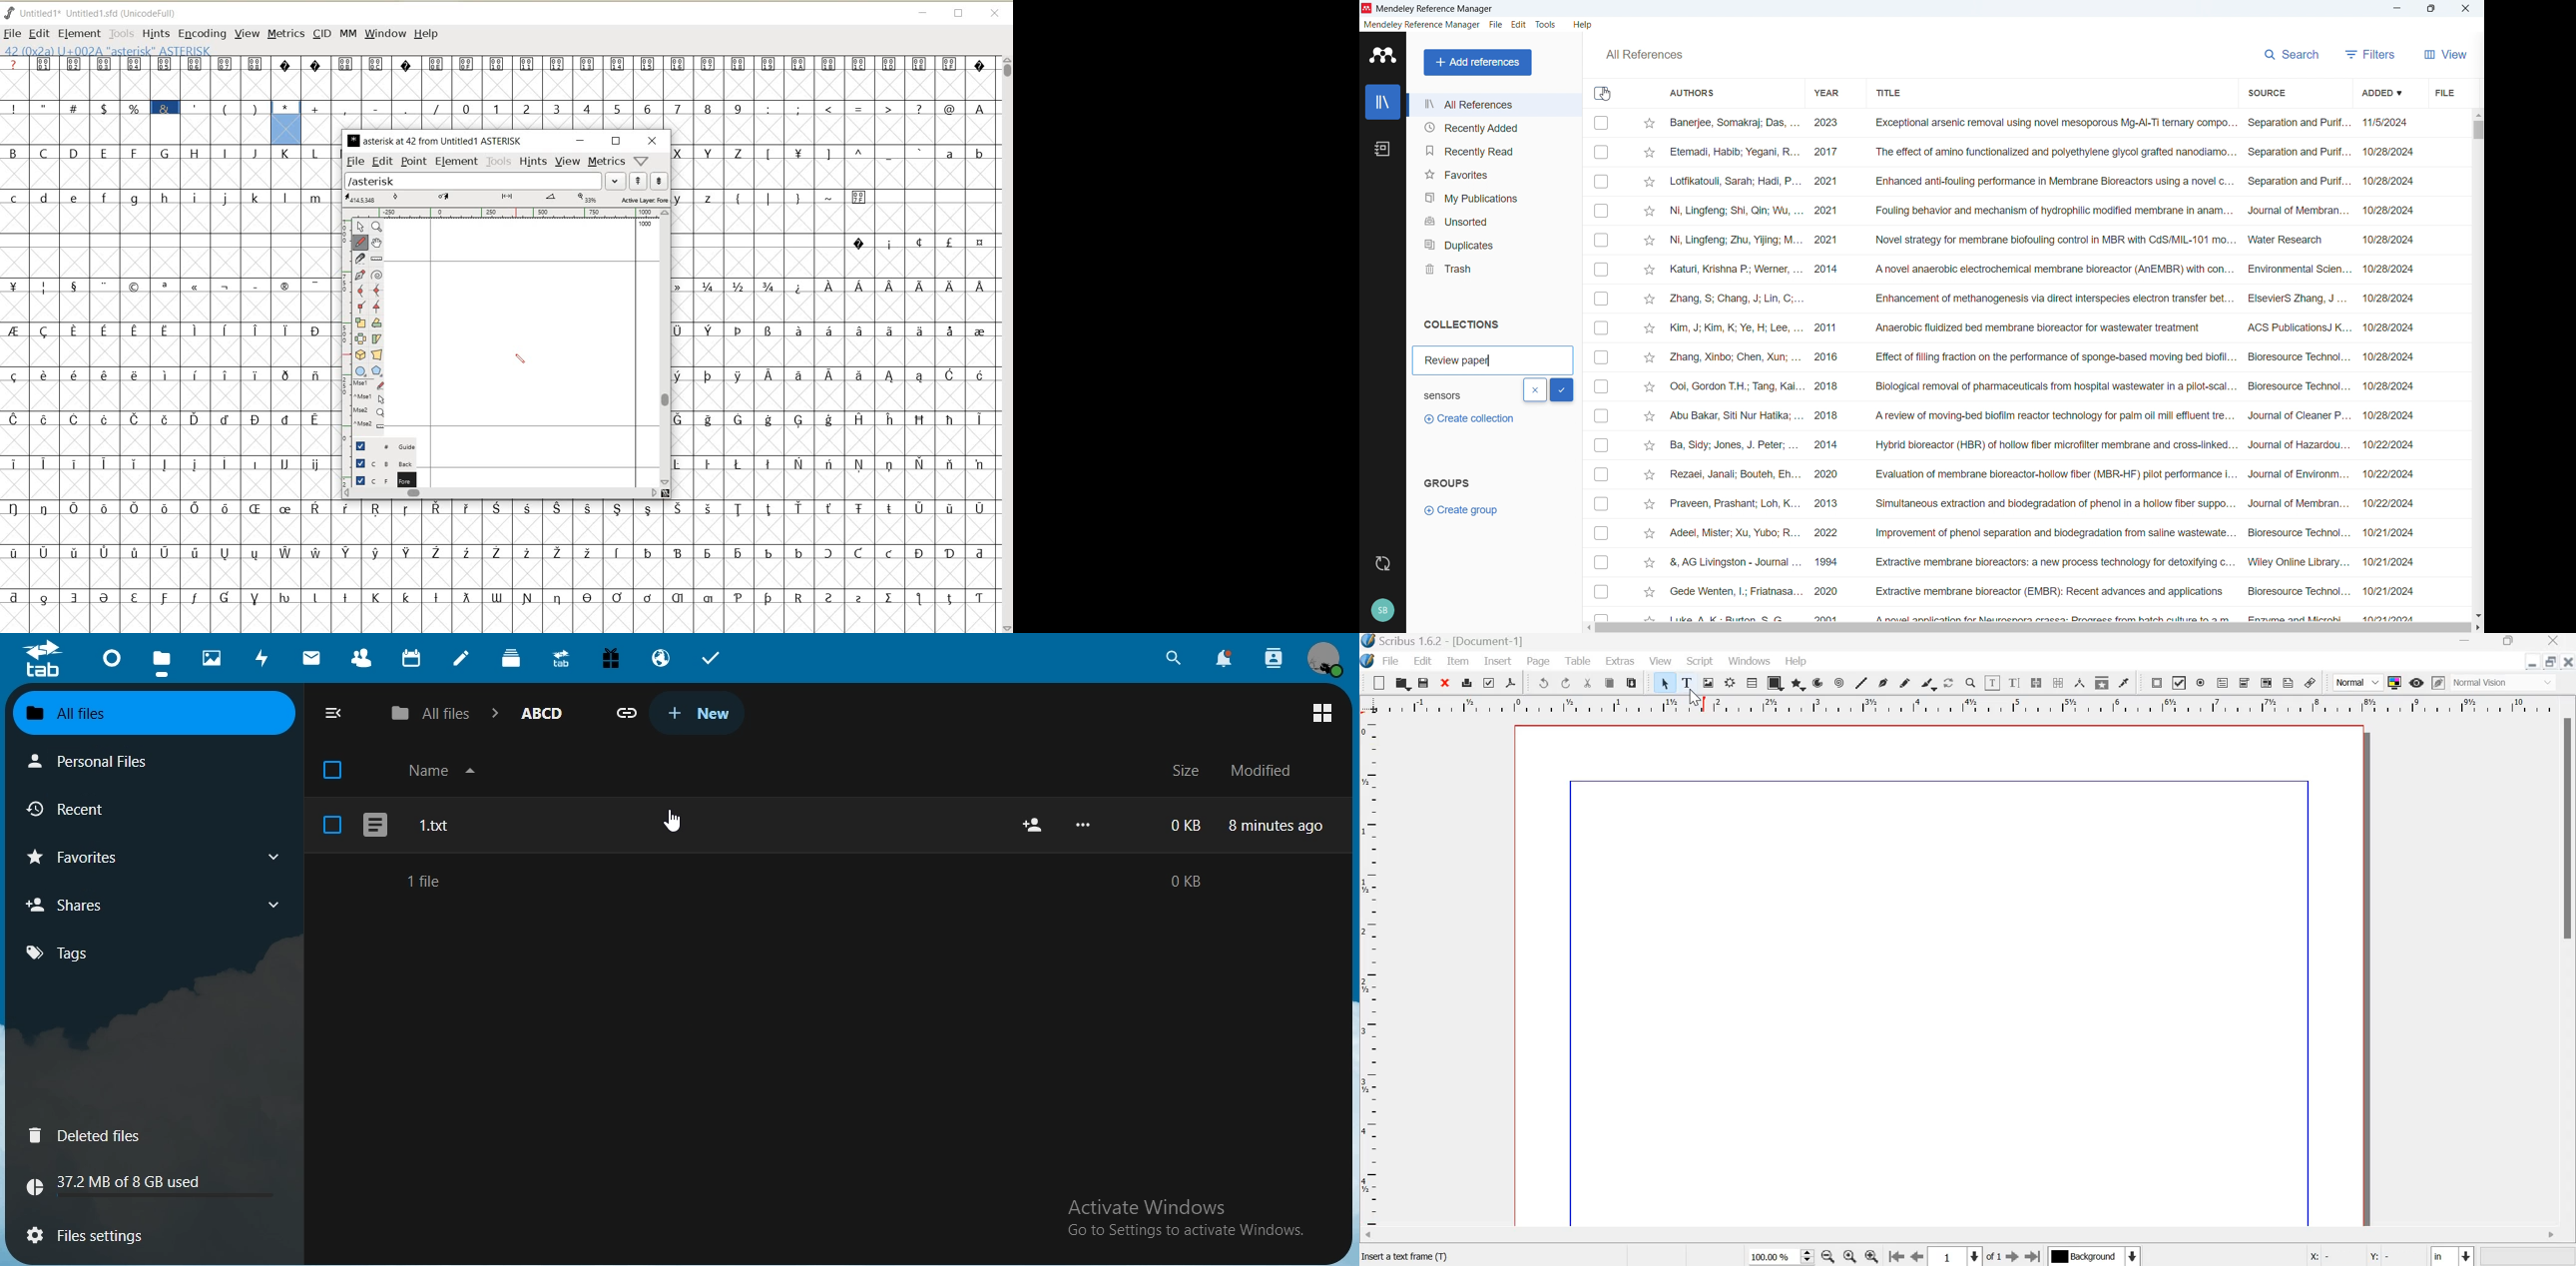 This screenshot has height=1288, width=2576. I want to click on attach, so click(629, 714).